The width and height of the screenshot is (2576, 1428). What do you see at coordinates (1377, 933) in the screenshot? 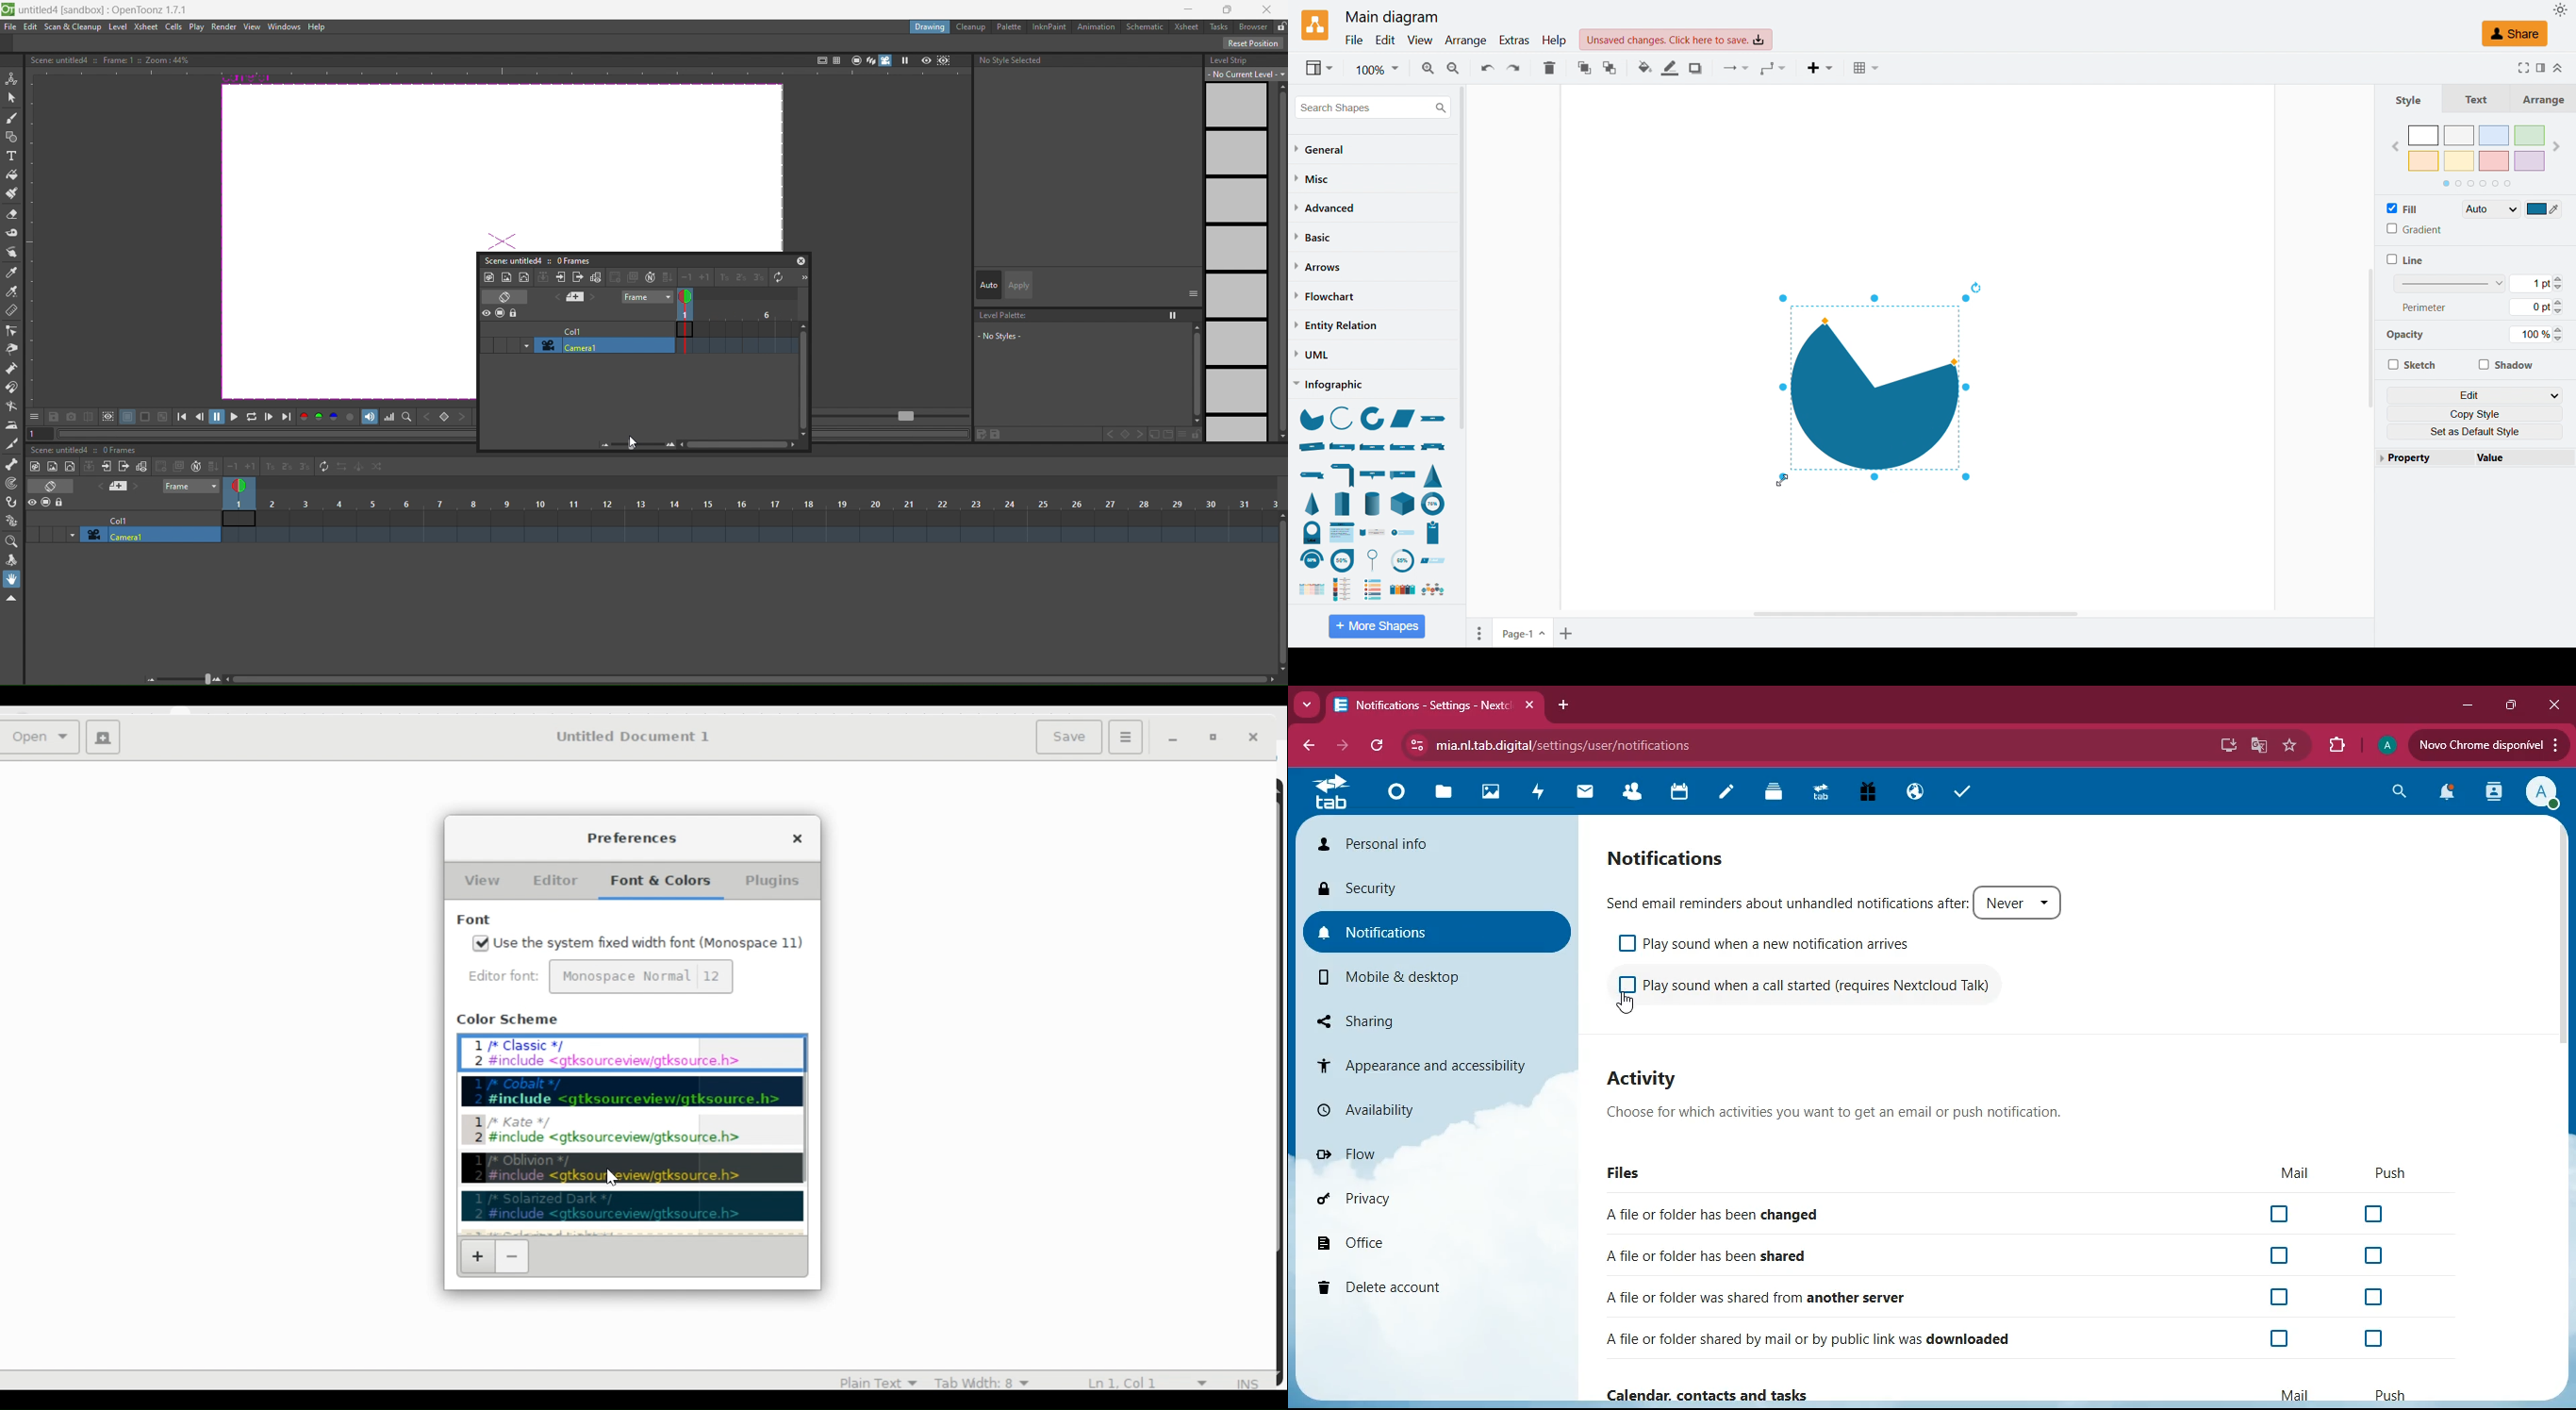
I see `notifications` at bounding box center [1377, 933].